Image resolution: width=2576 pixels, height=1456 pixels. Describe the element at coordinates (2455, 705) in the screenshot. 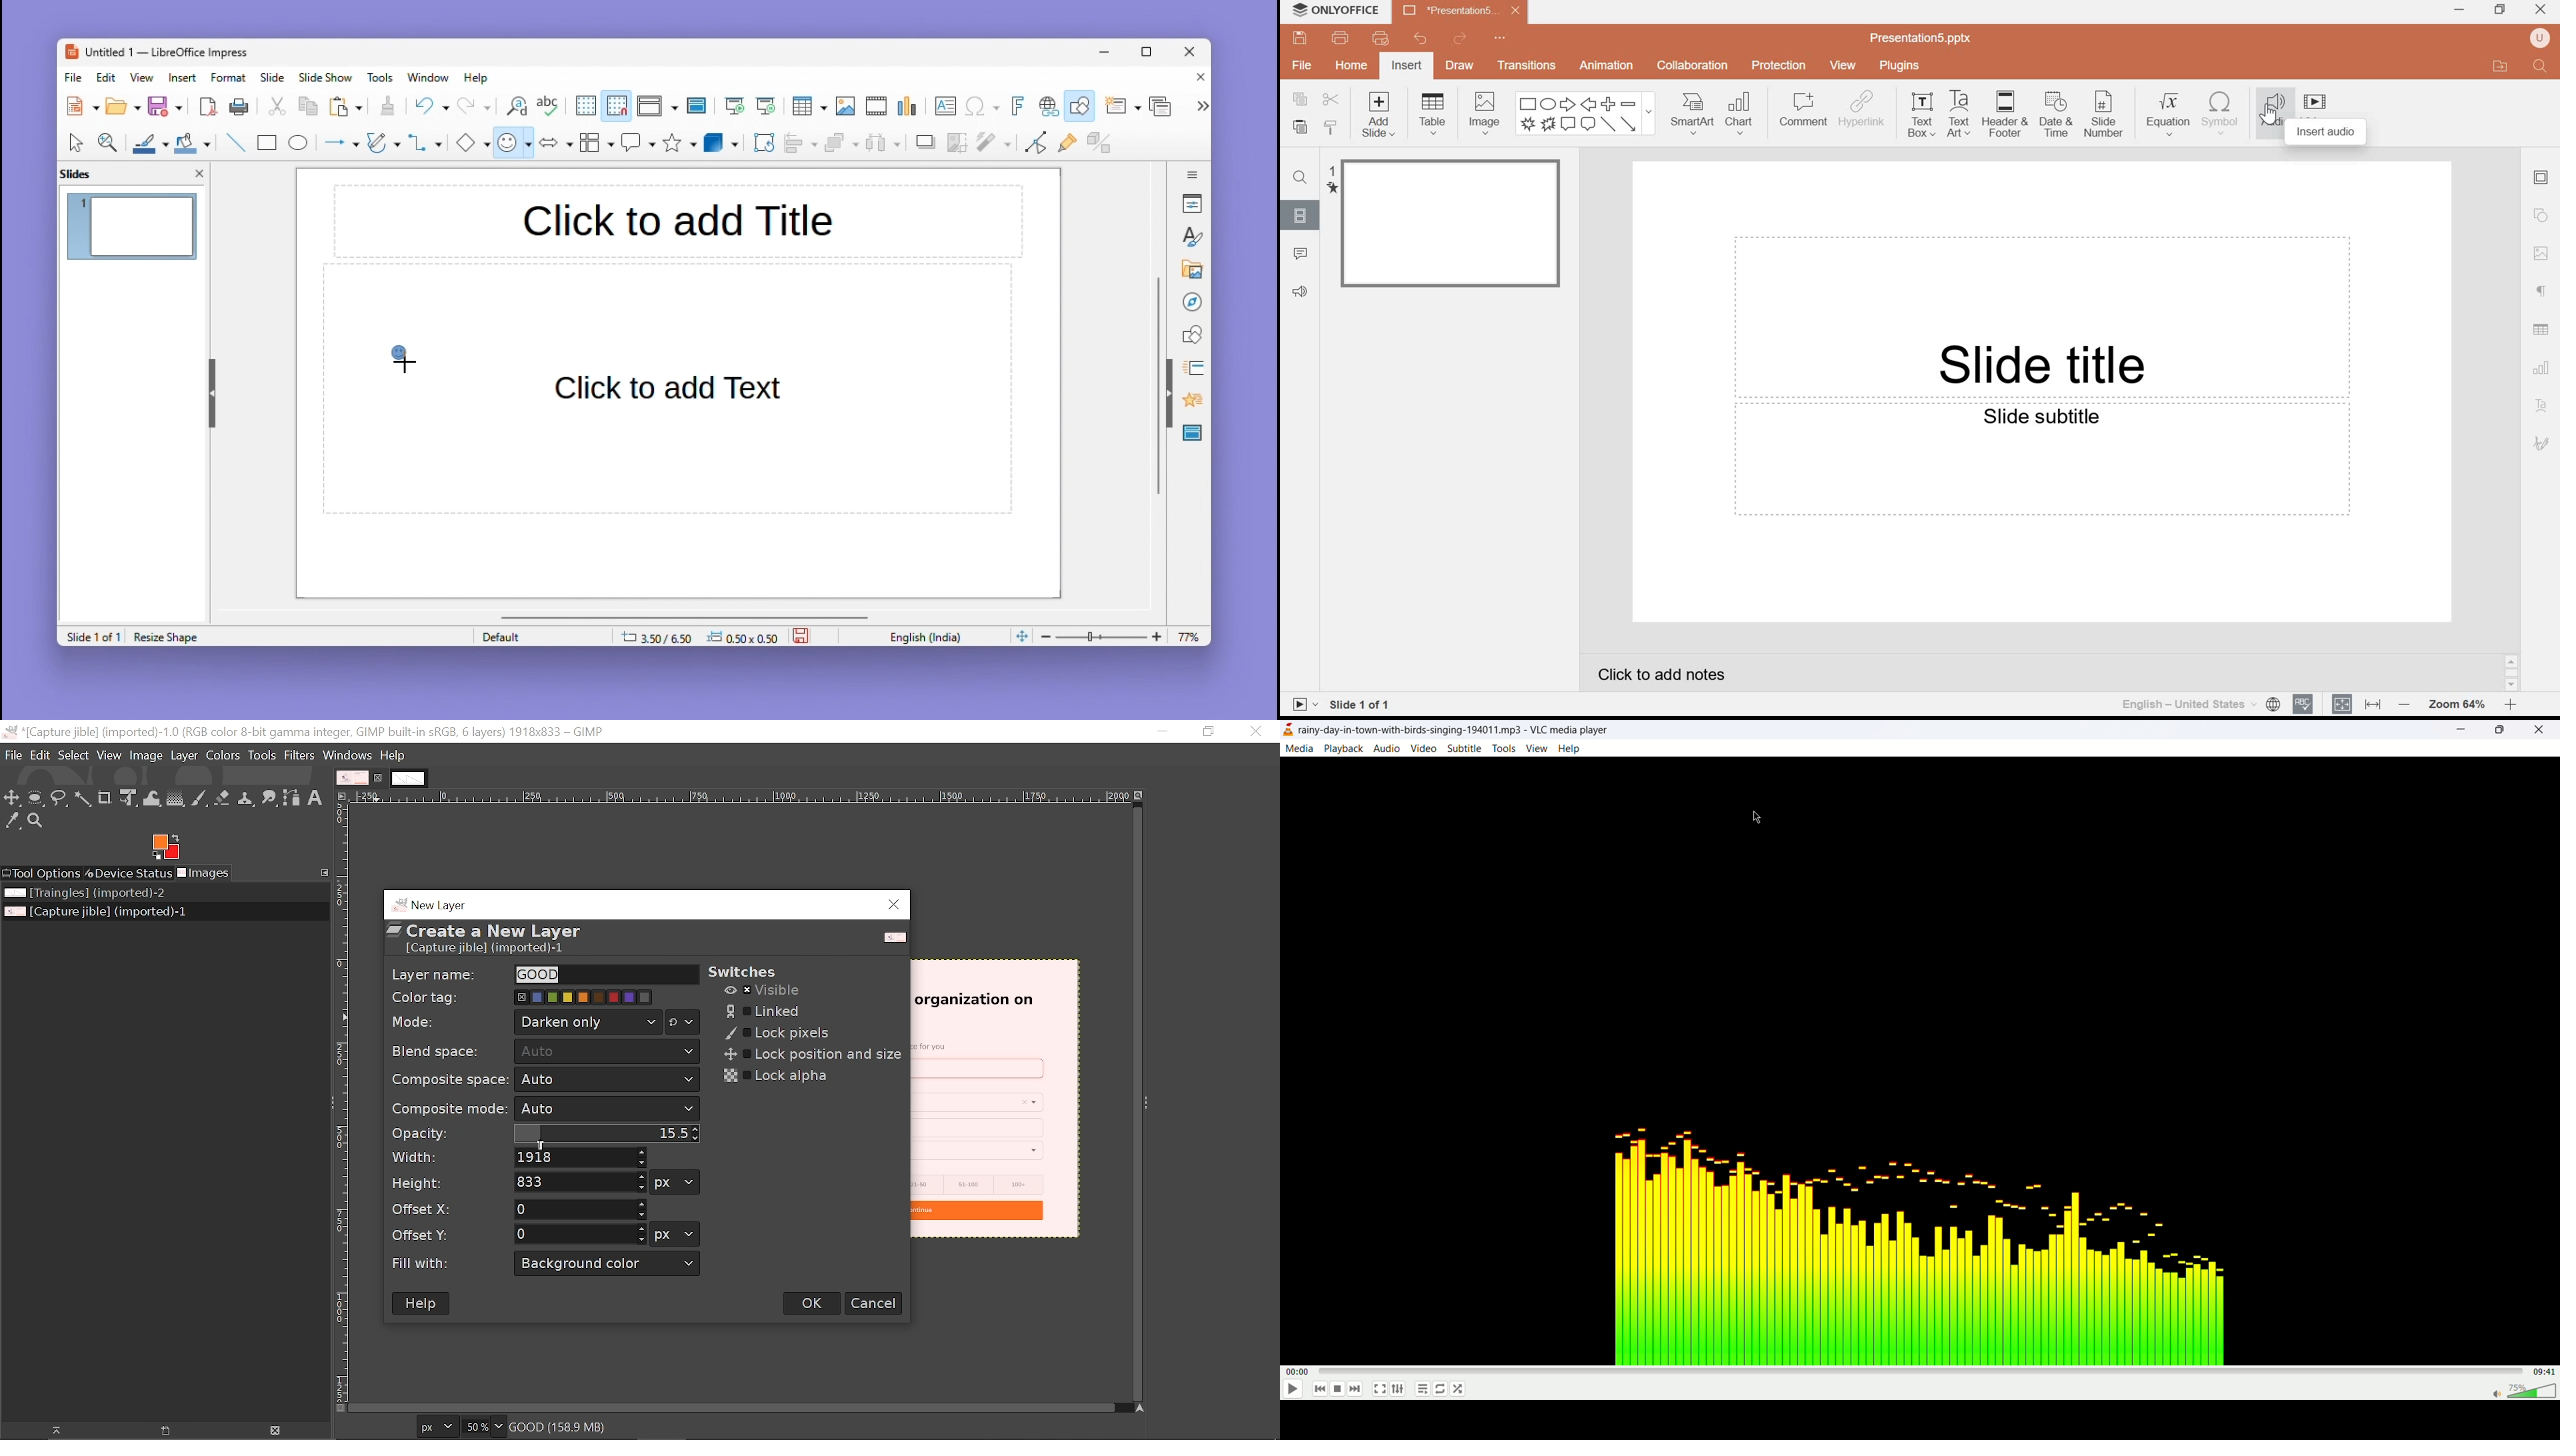

I see `Zoom` at that location.